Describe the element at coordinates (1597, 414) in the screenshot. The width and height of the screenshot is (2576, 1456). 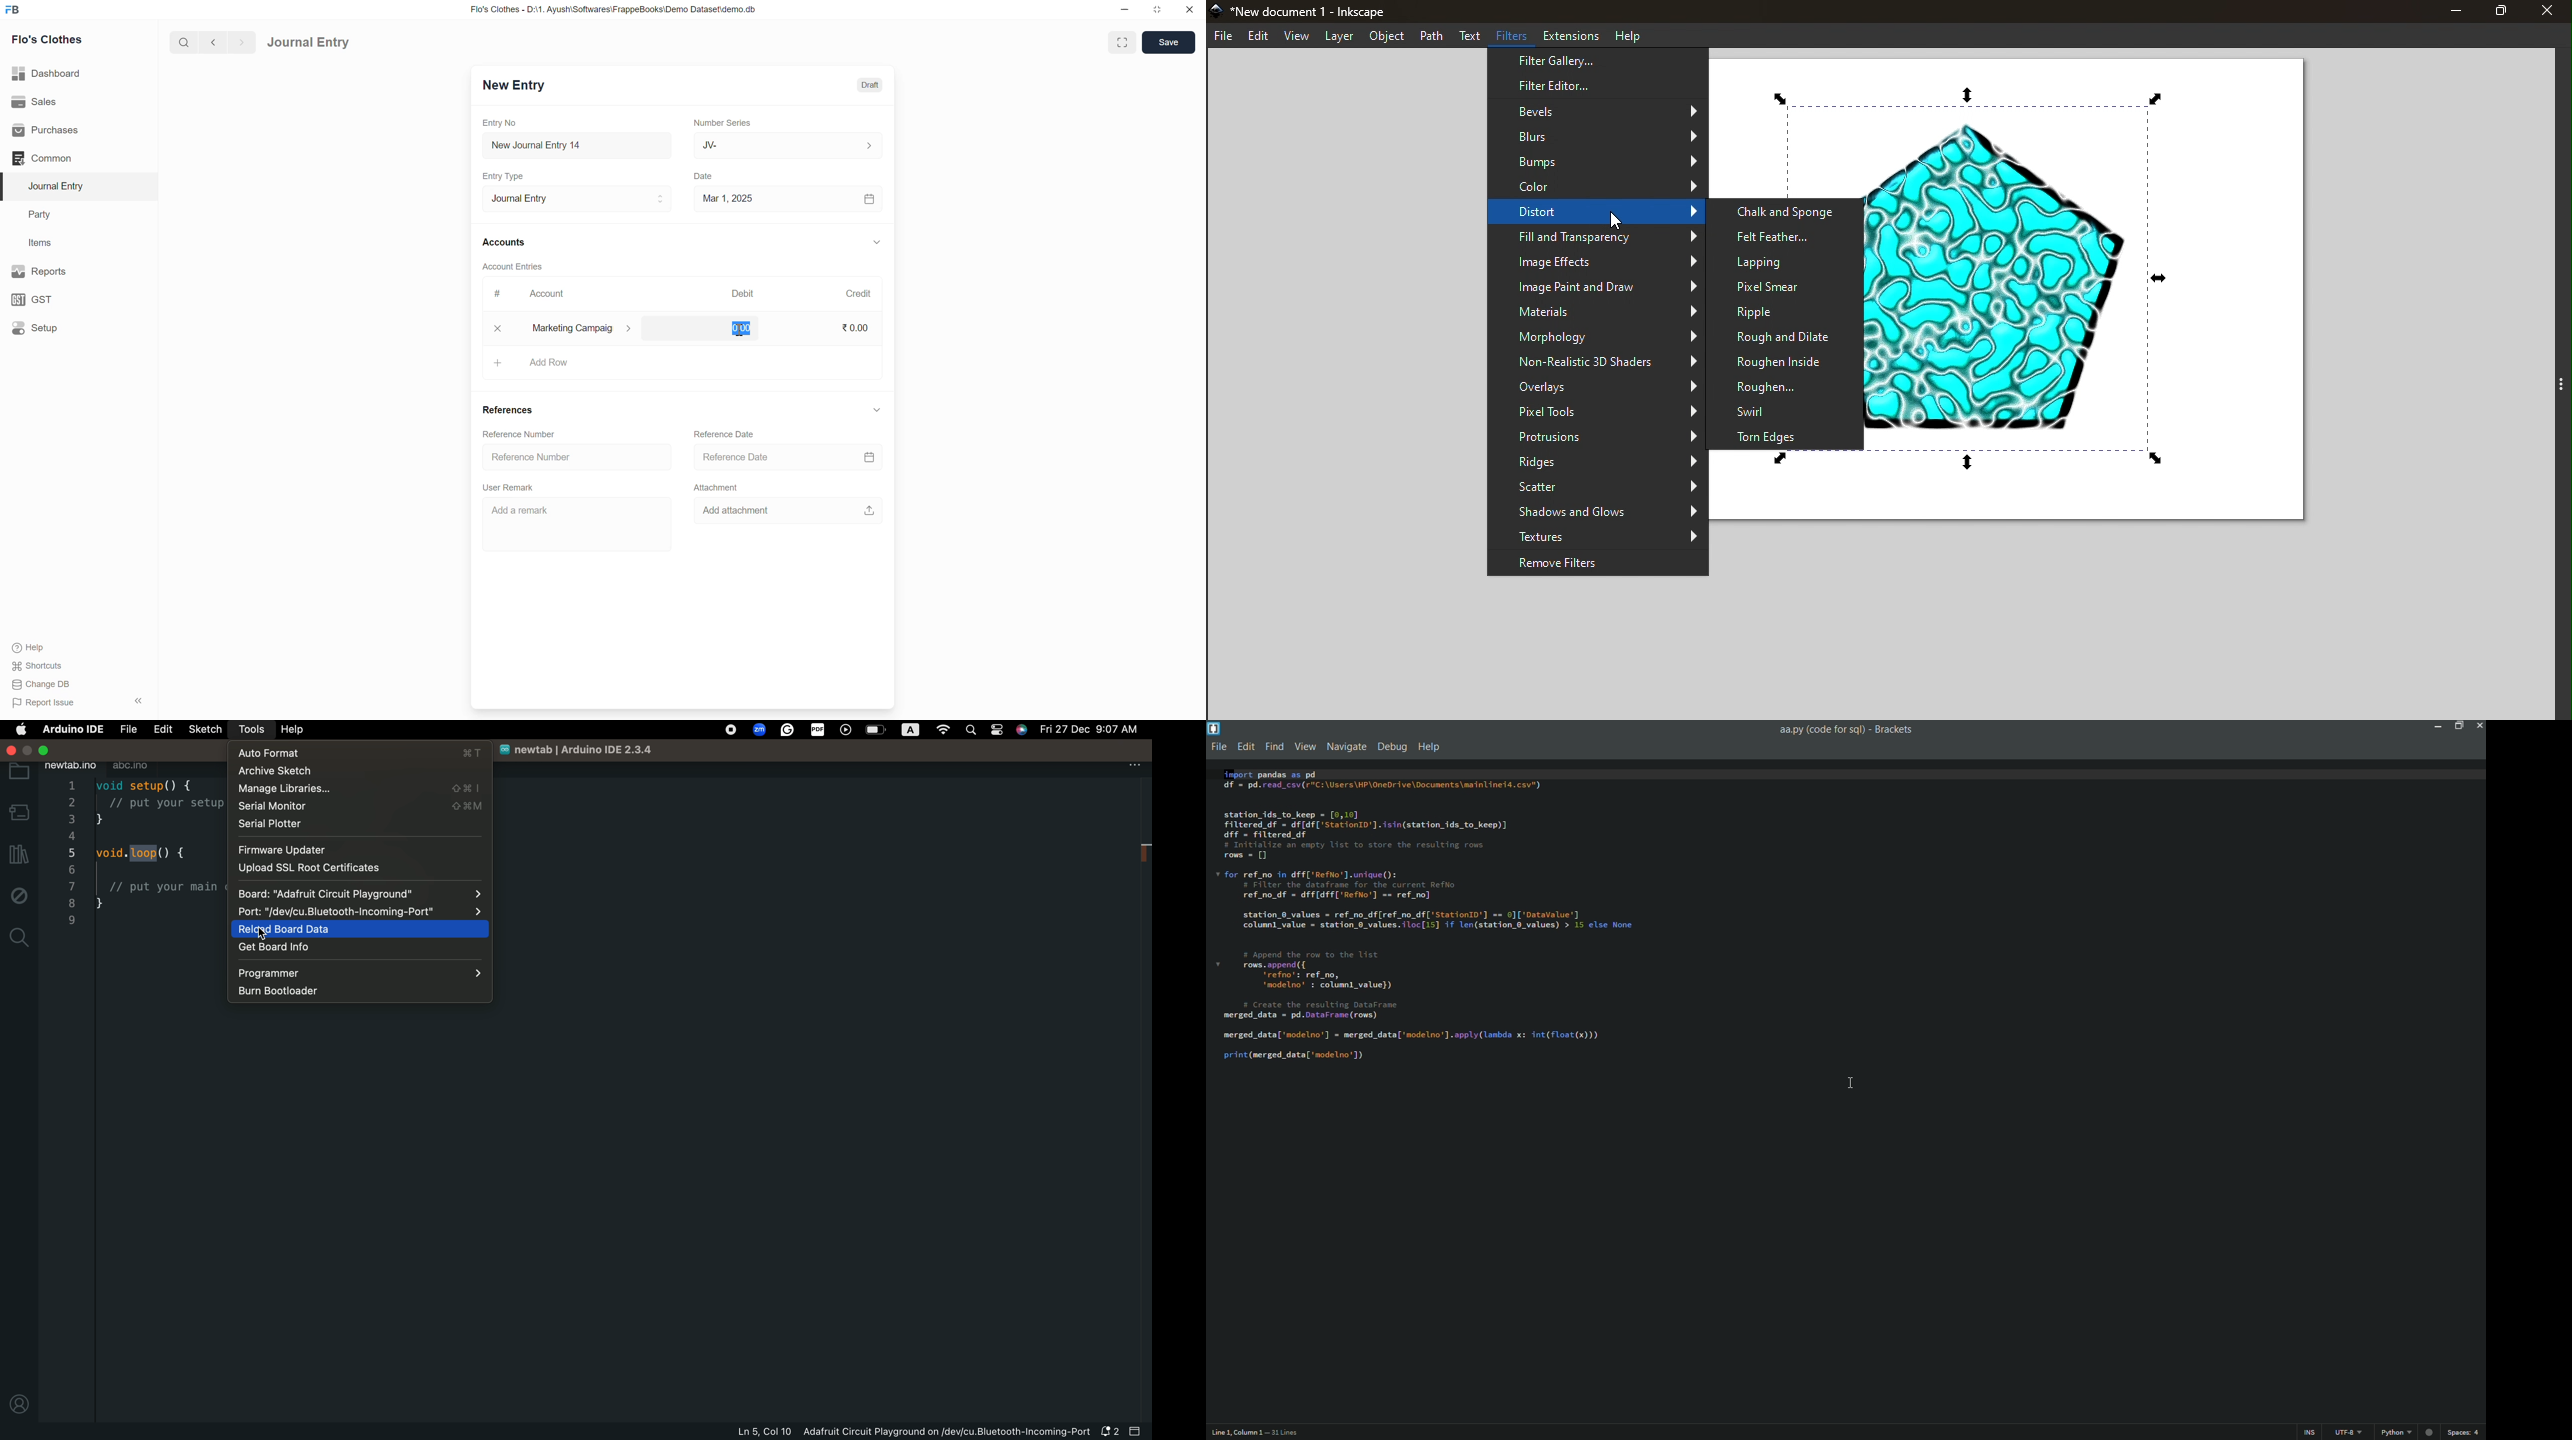
I see `Pixel Tools` at that location.